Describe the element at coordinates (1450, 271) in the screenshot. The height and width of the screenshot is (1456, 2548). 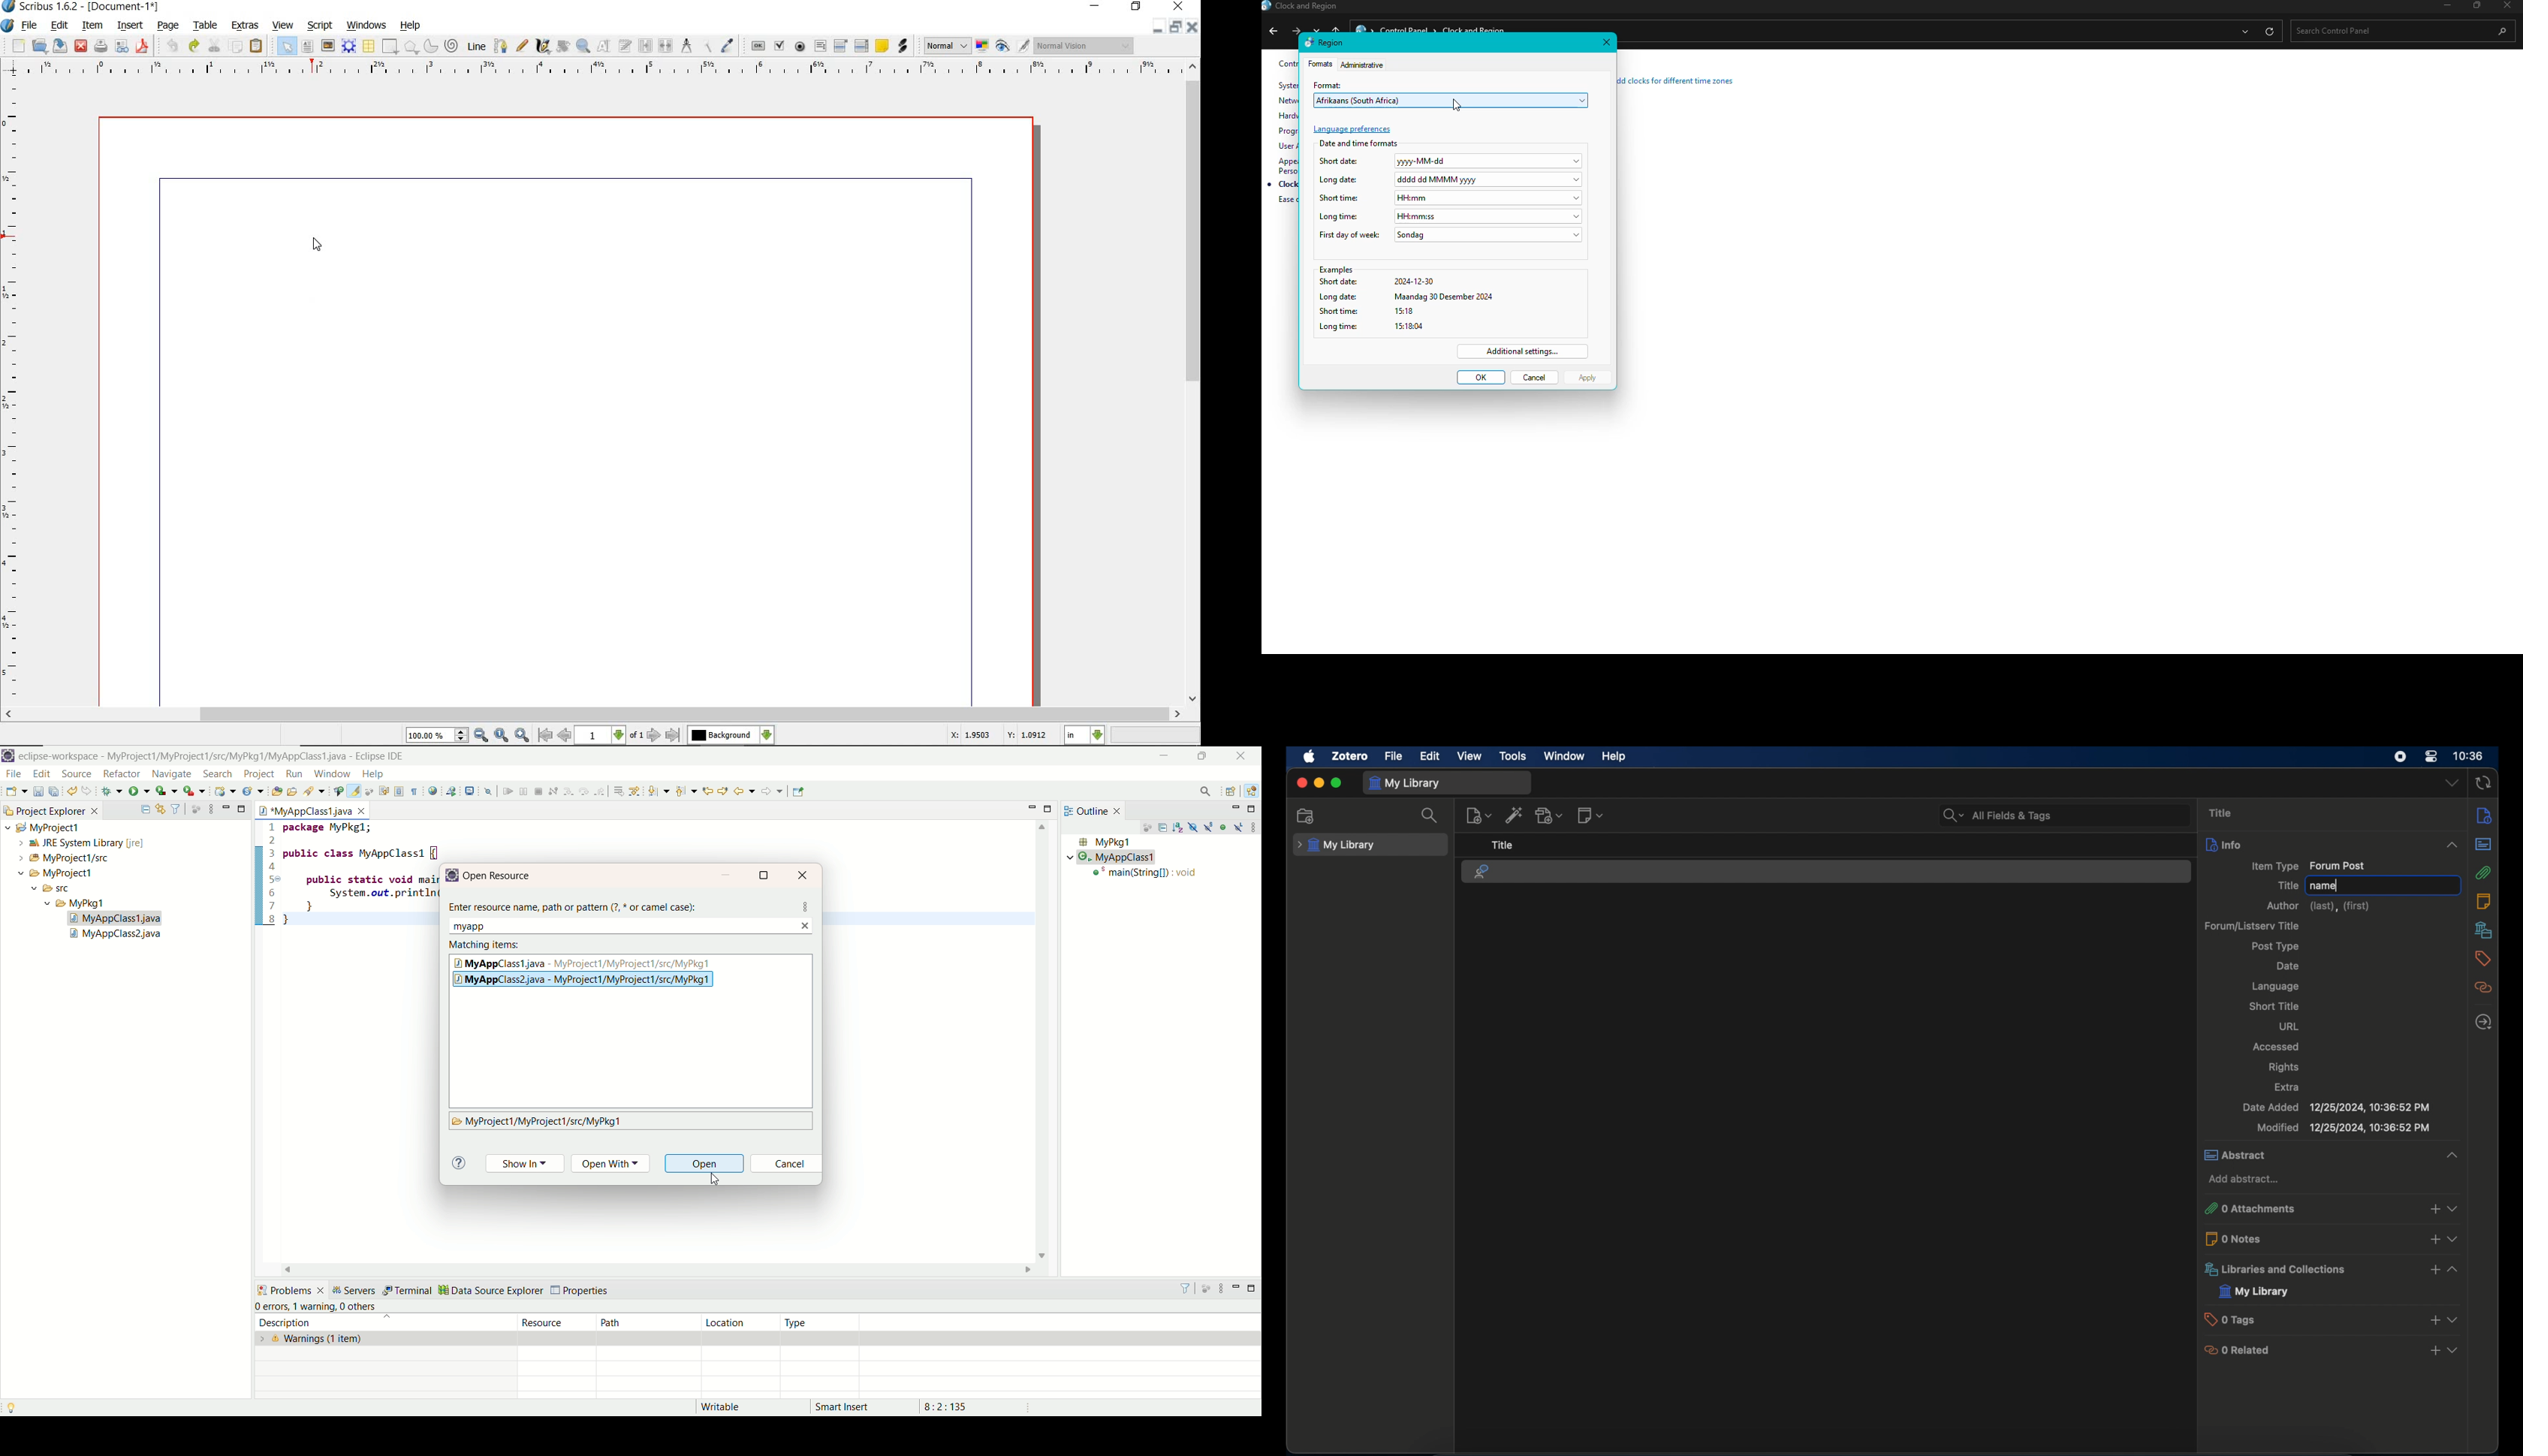
I see `Examples` at that location.